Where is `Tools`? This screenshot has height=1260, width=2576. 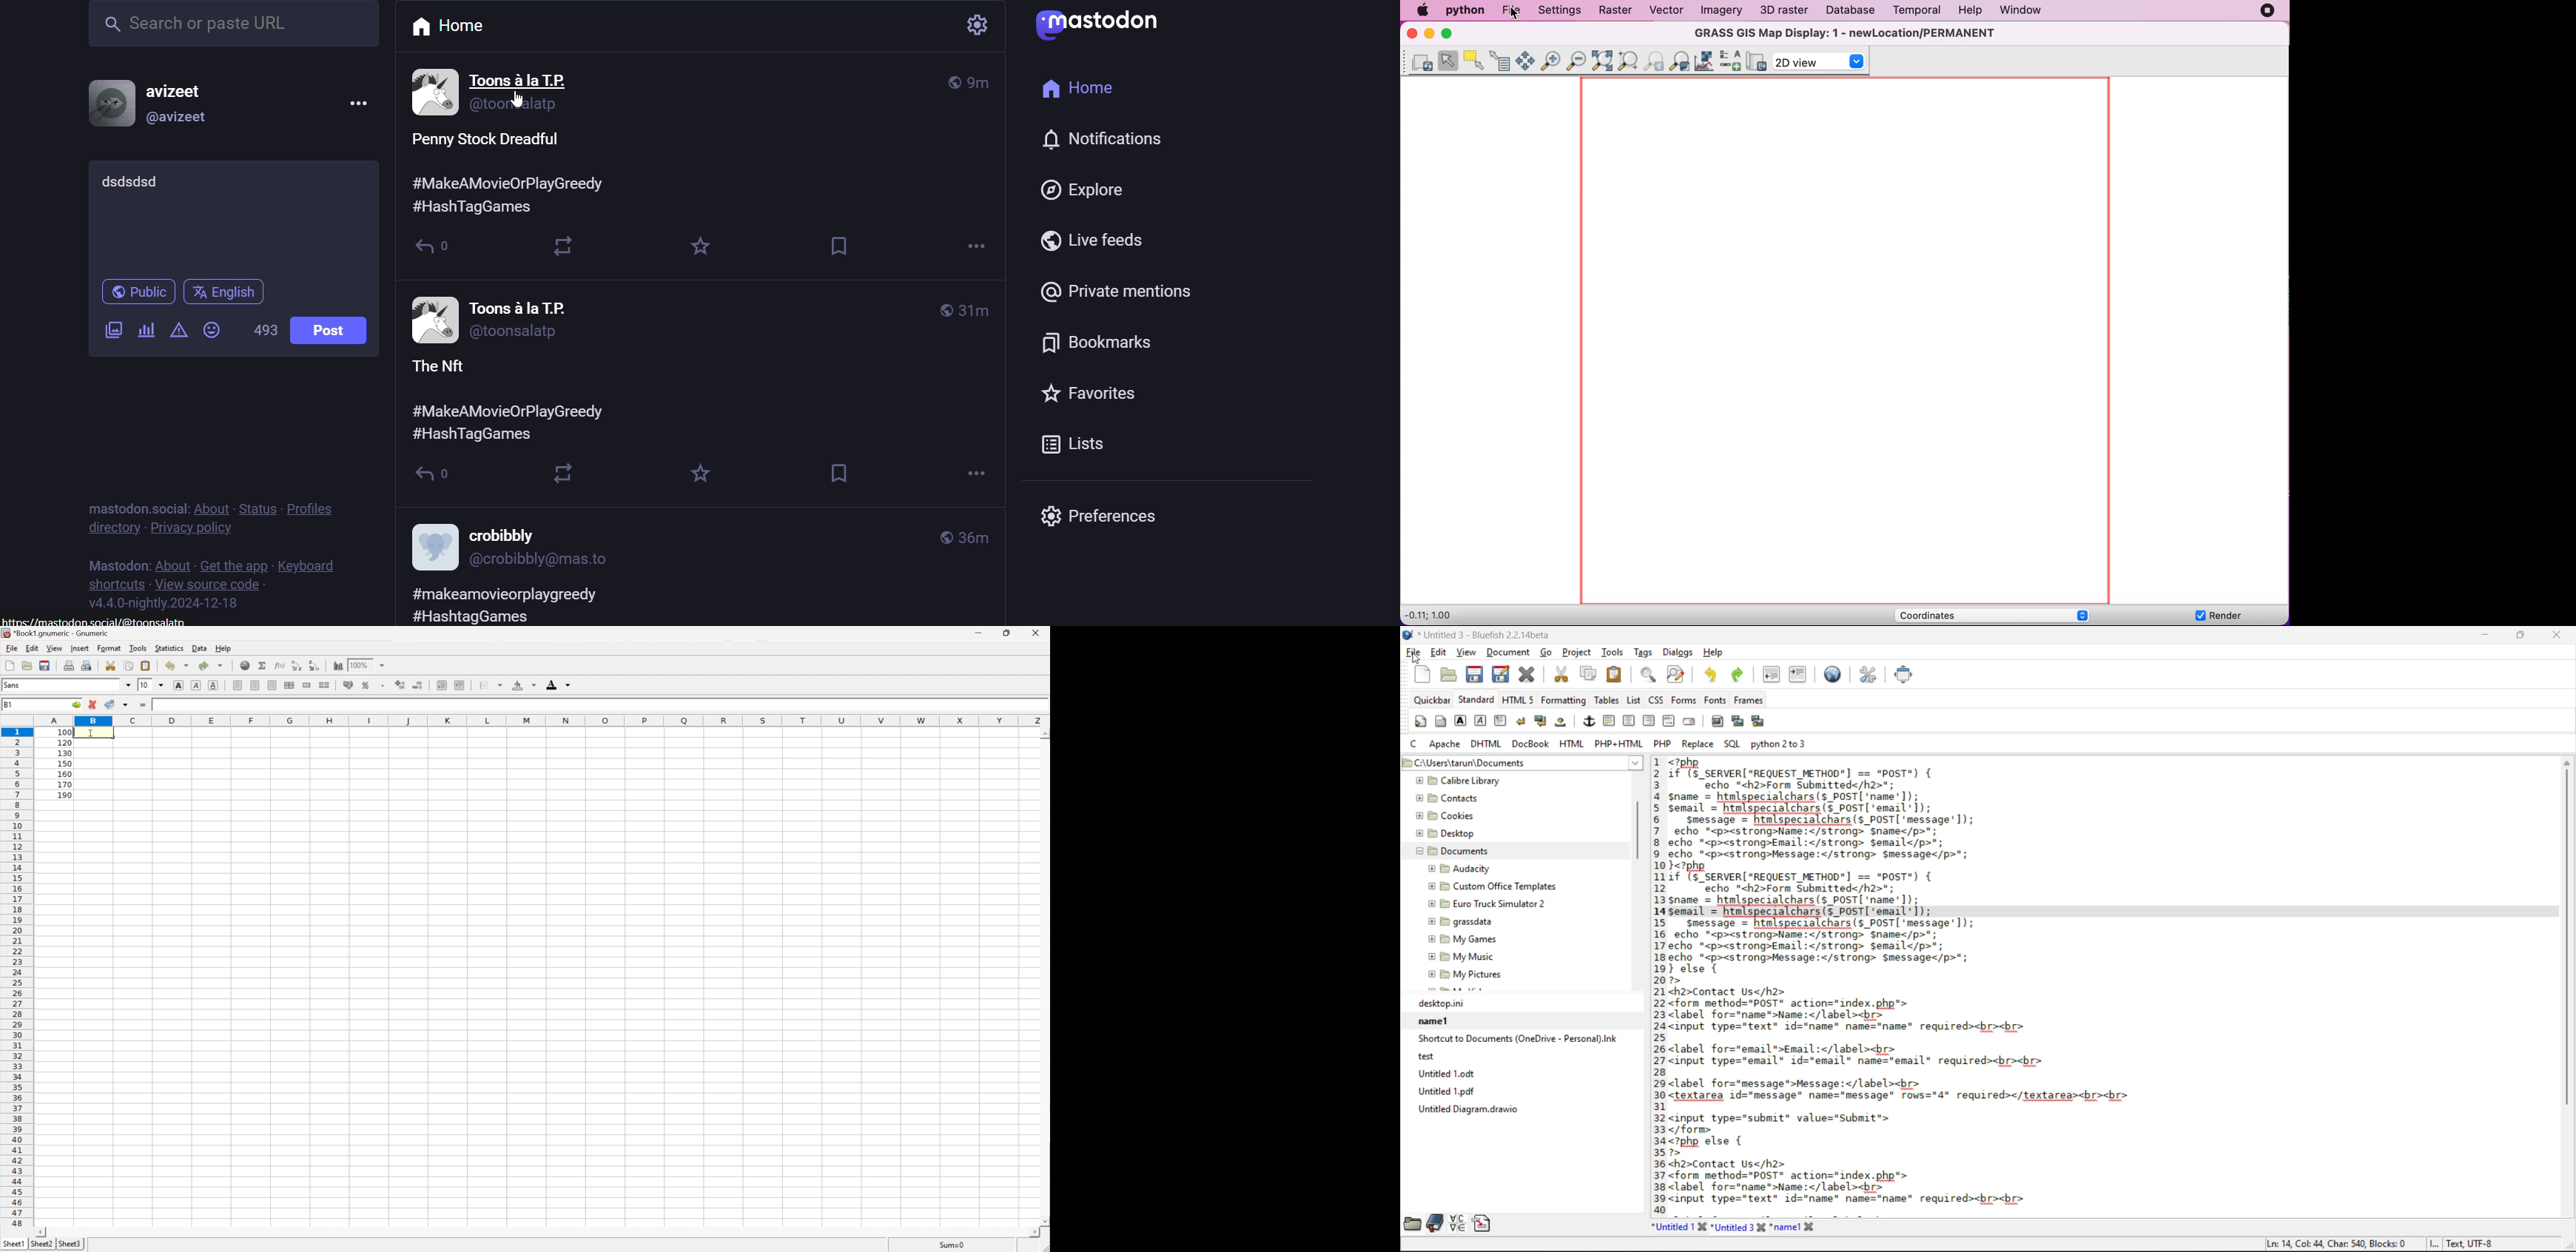
Tools is located at coordinates (140, 648).